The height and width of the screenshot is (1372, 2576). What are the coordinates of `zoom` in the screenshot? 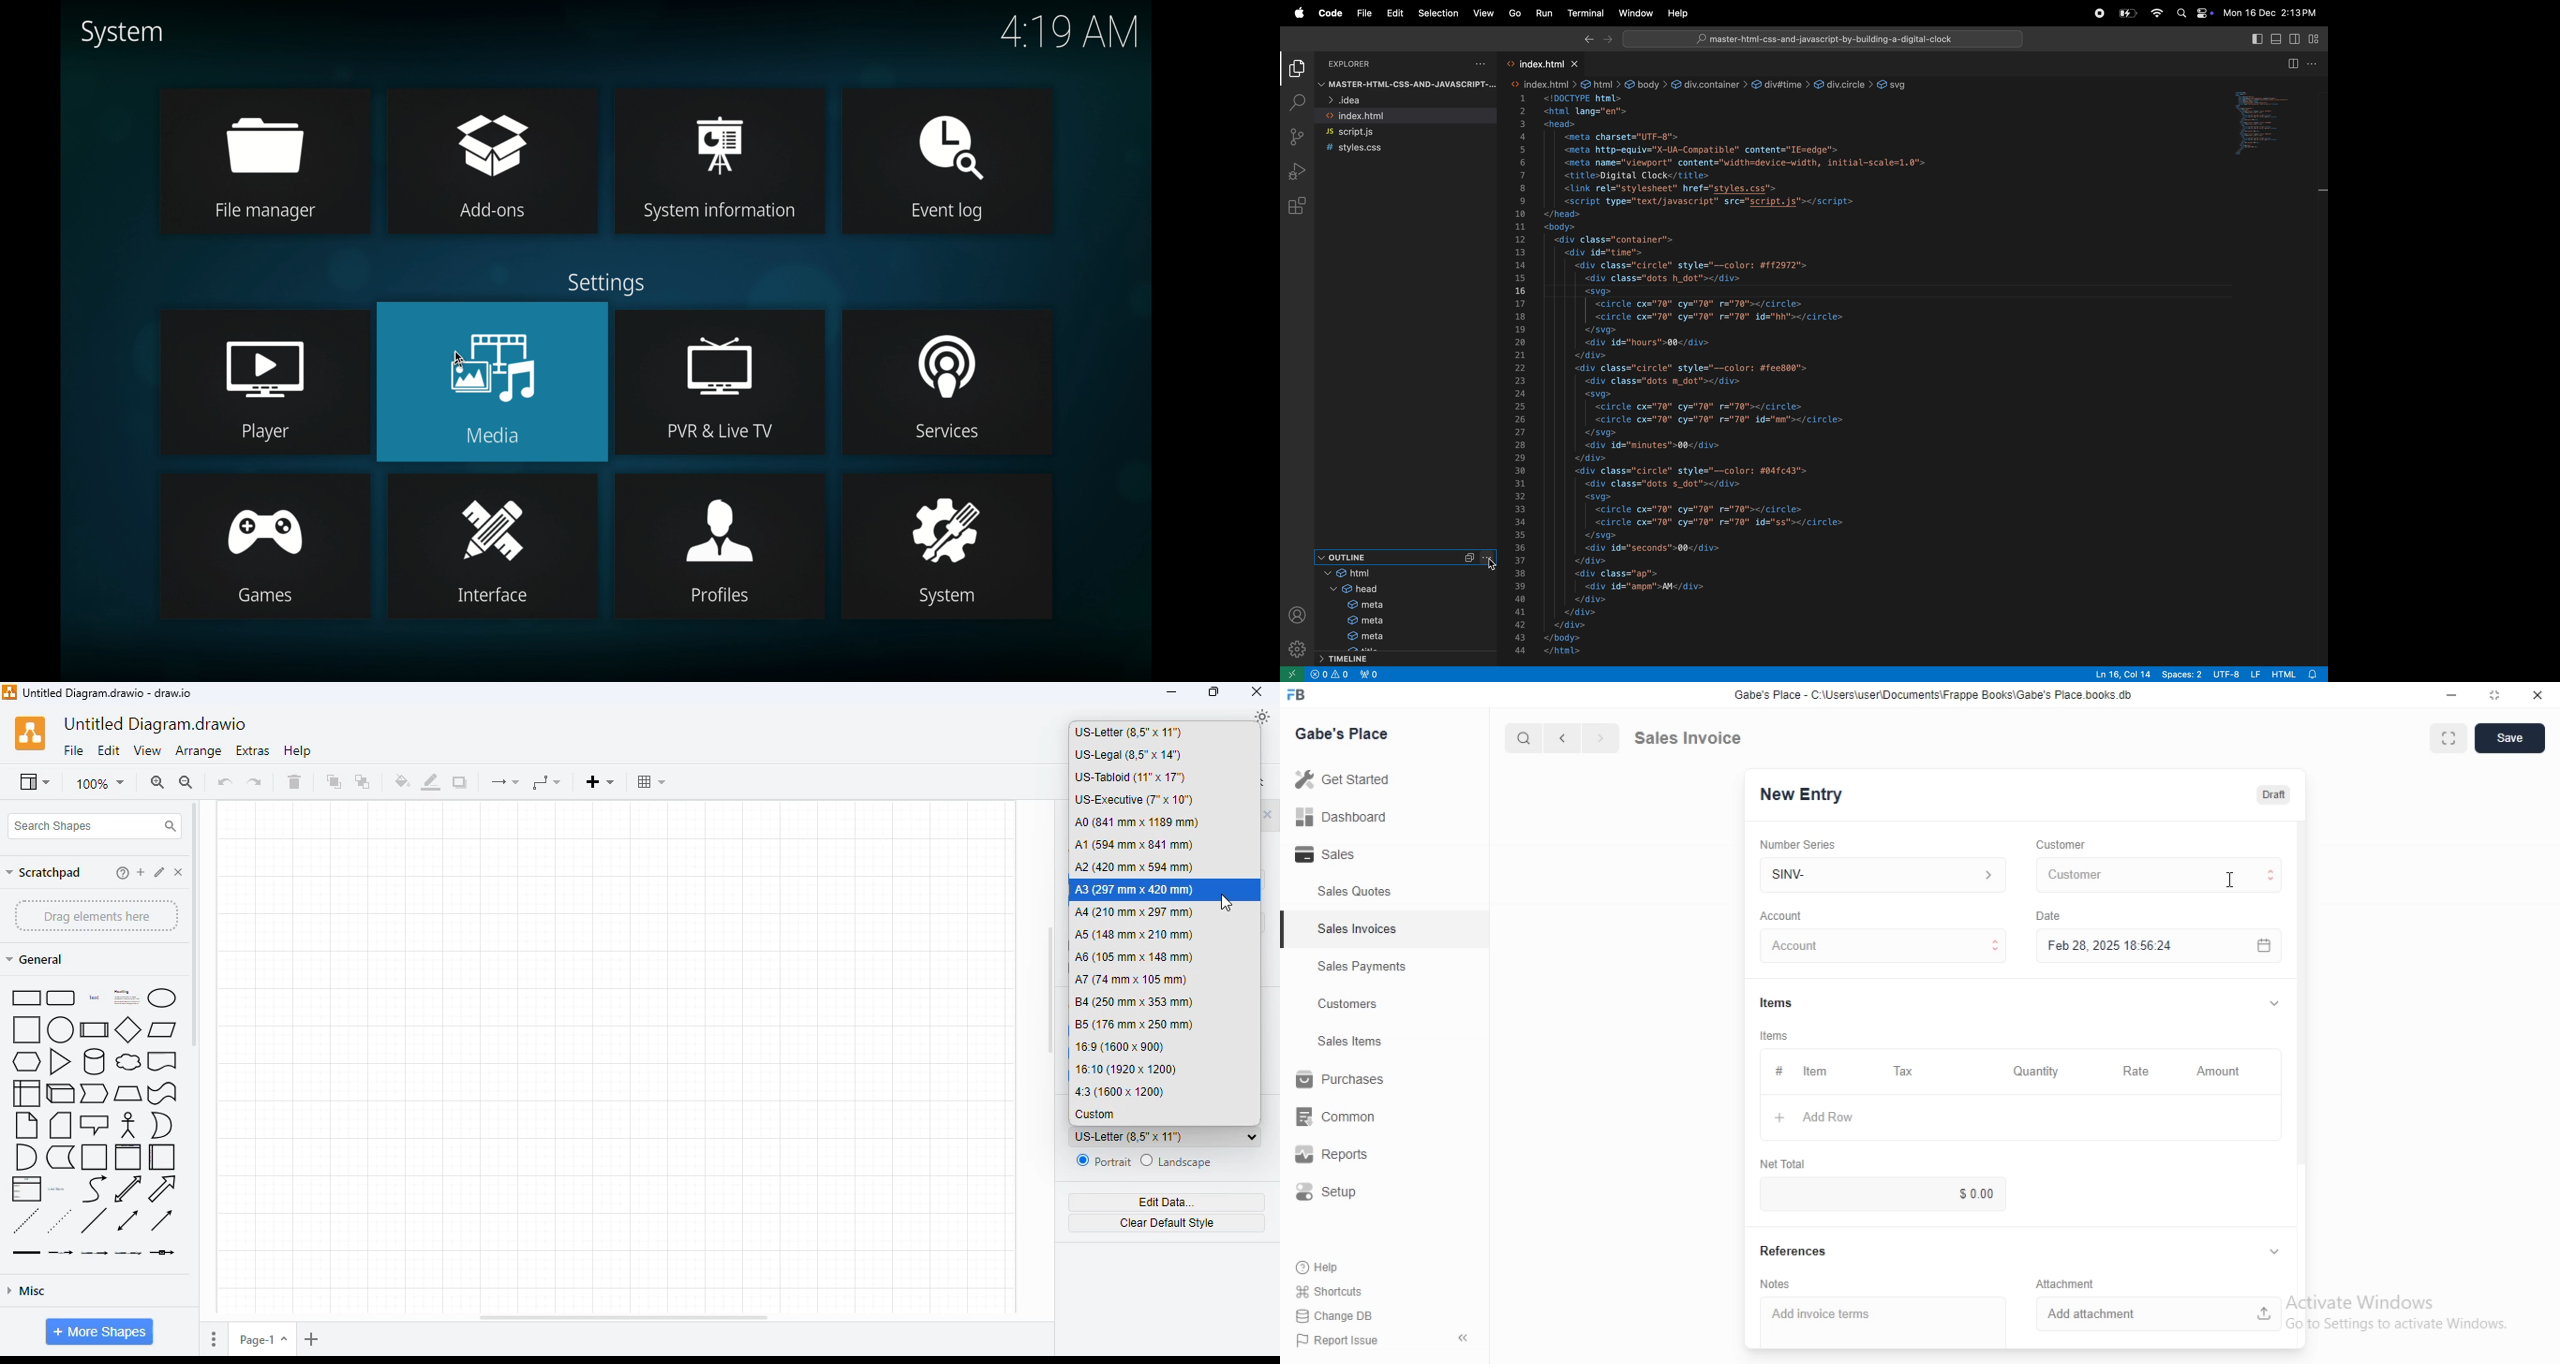 It's located at (100, 785).